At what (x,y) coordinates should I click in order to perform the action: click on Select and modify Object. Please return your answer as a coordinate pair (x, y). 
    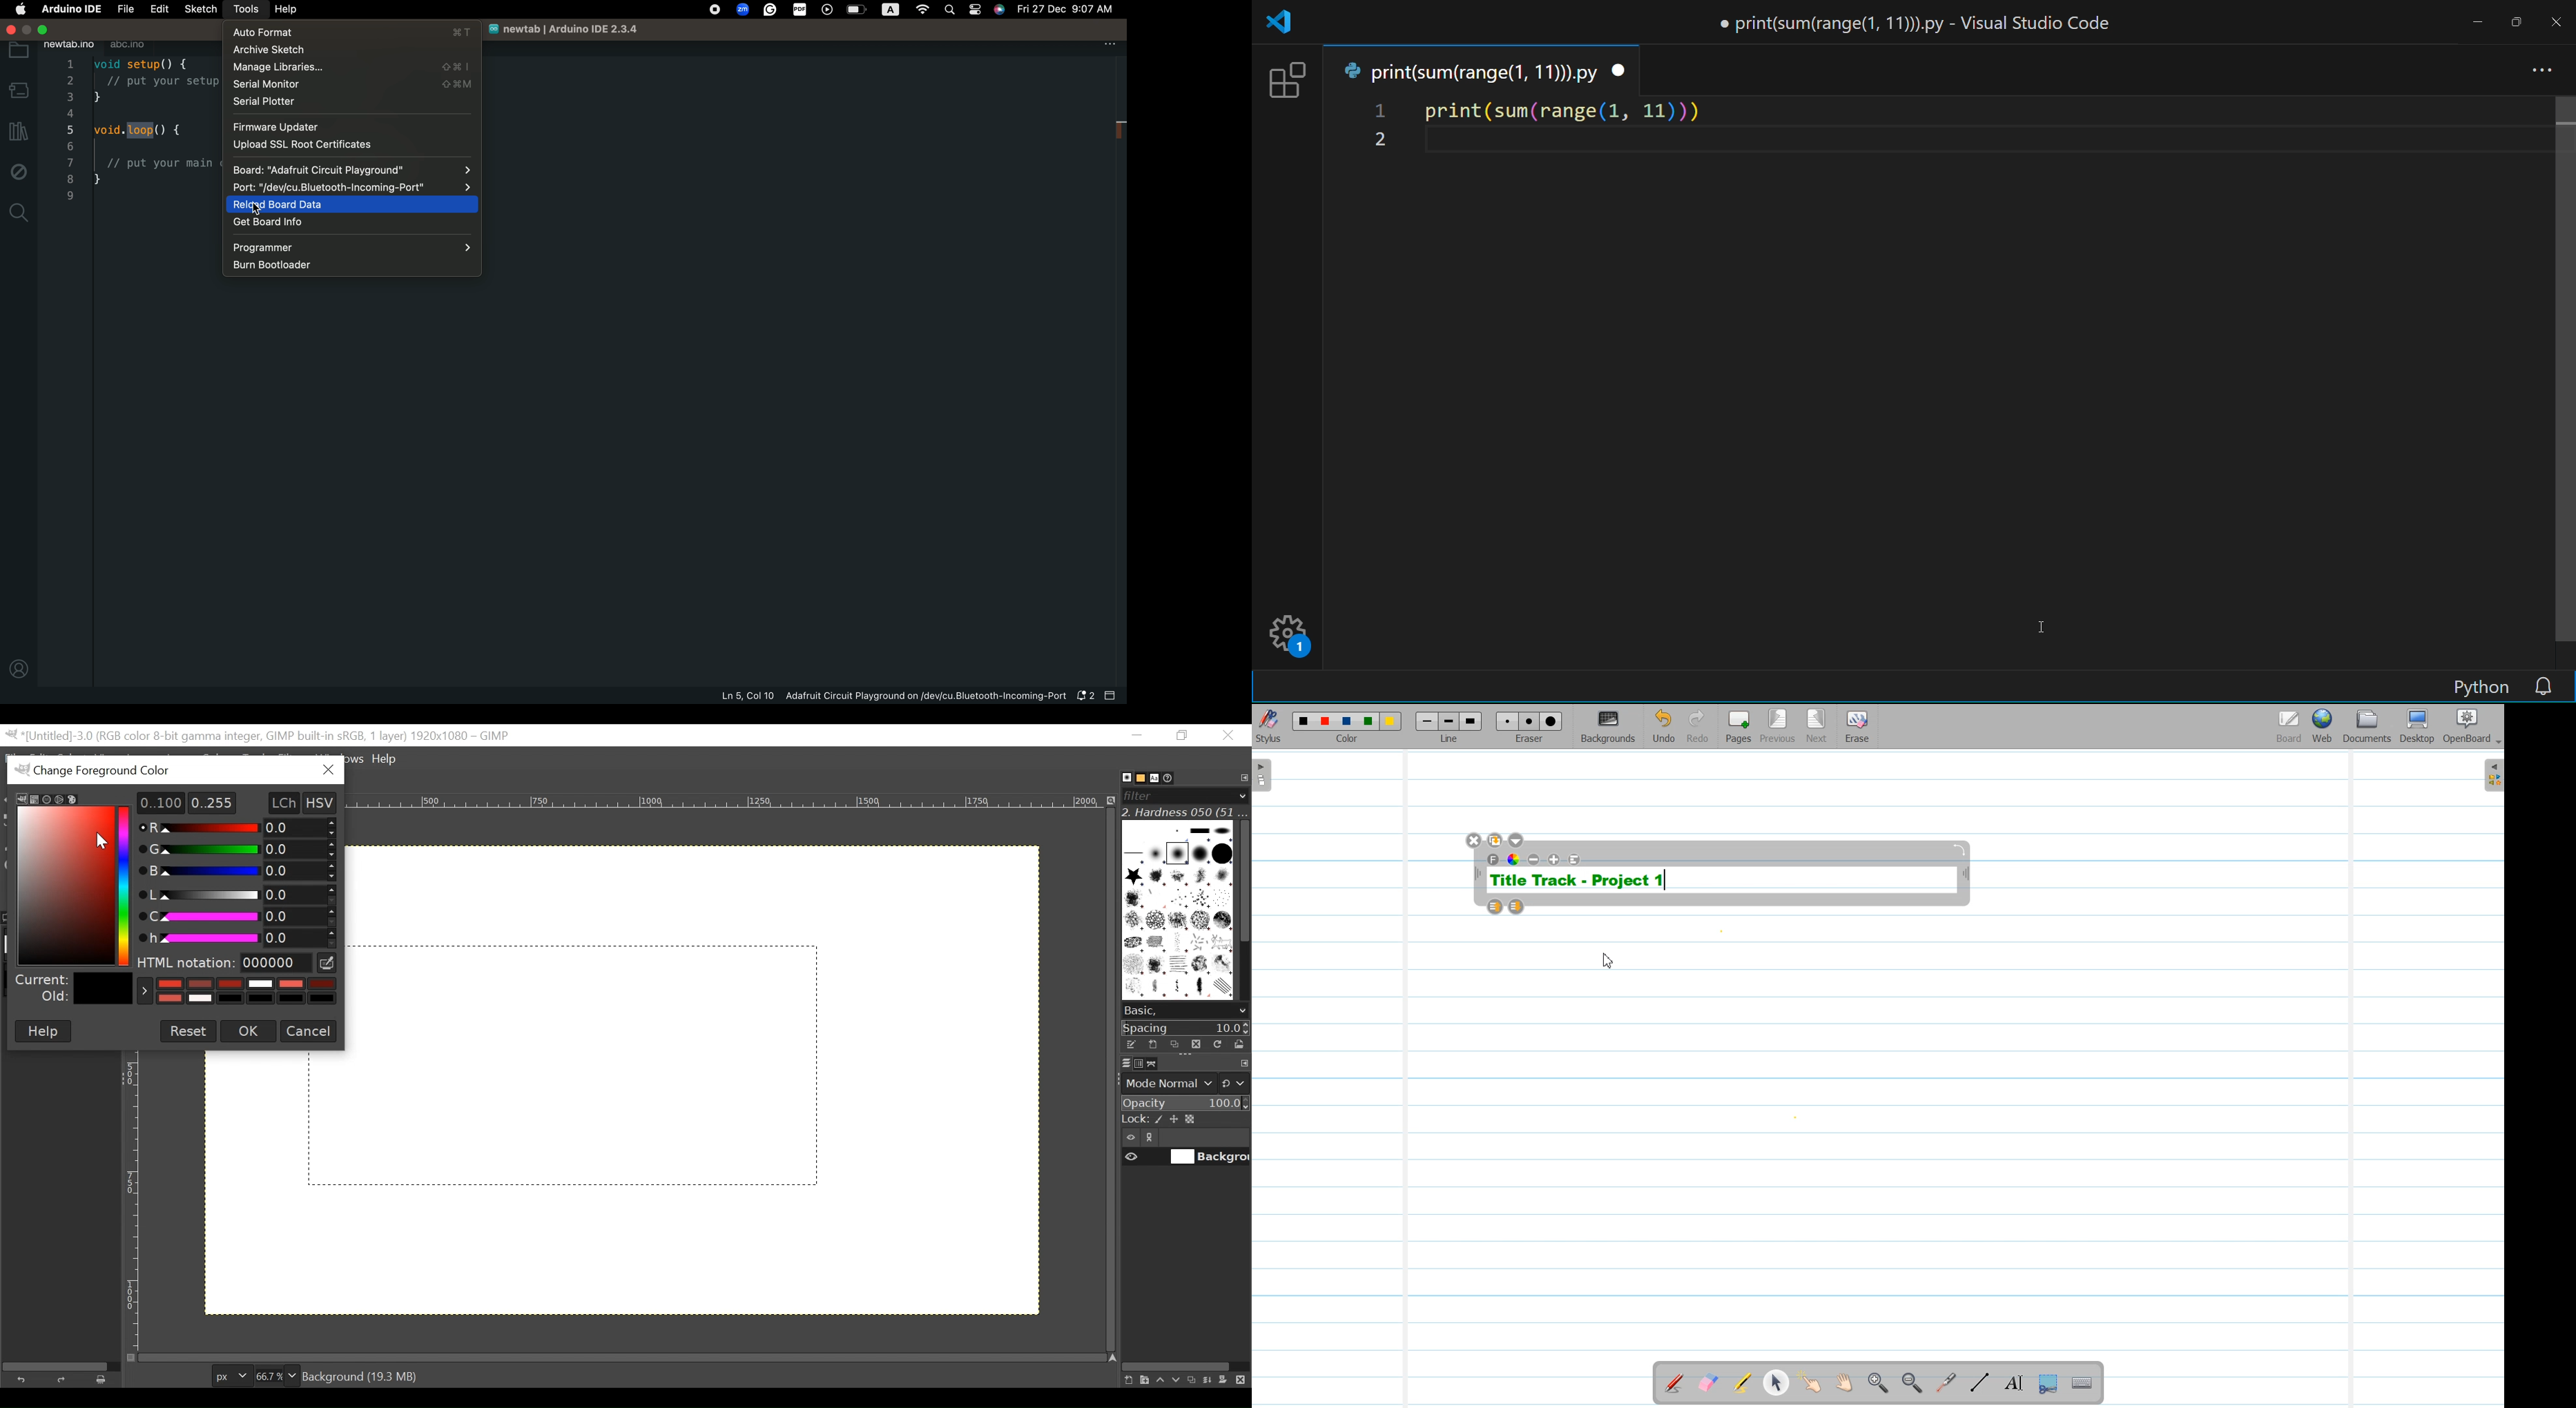
    Looking at the image, I should click on (1776, 1383).